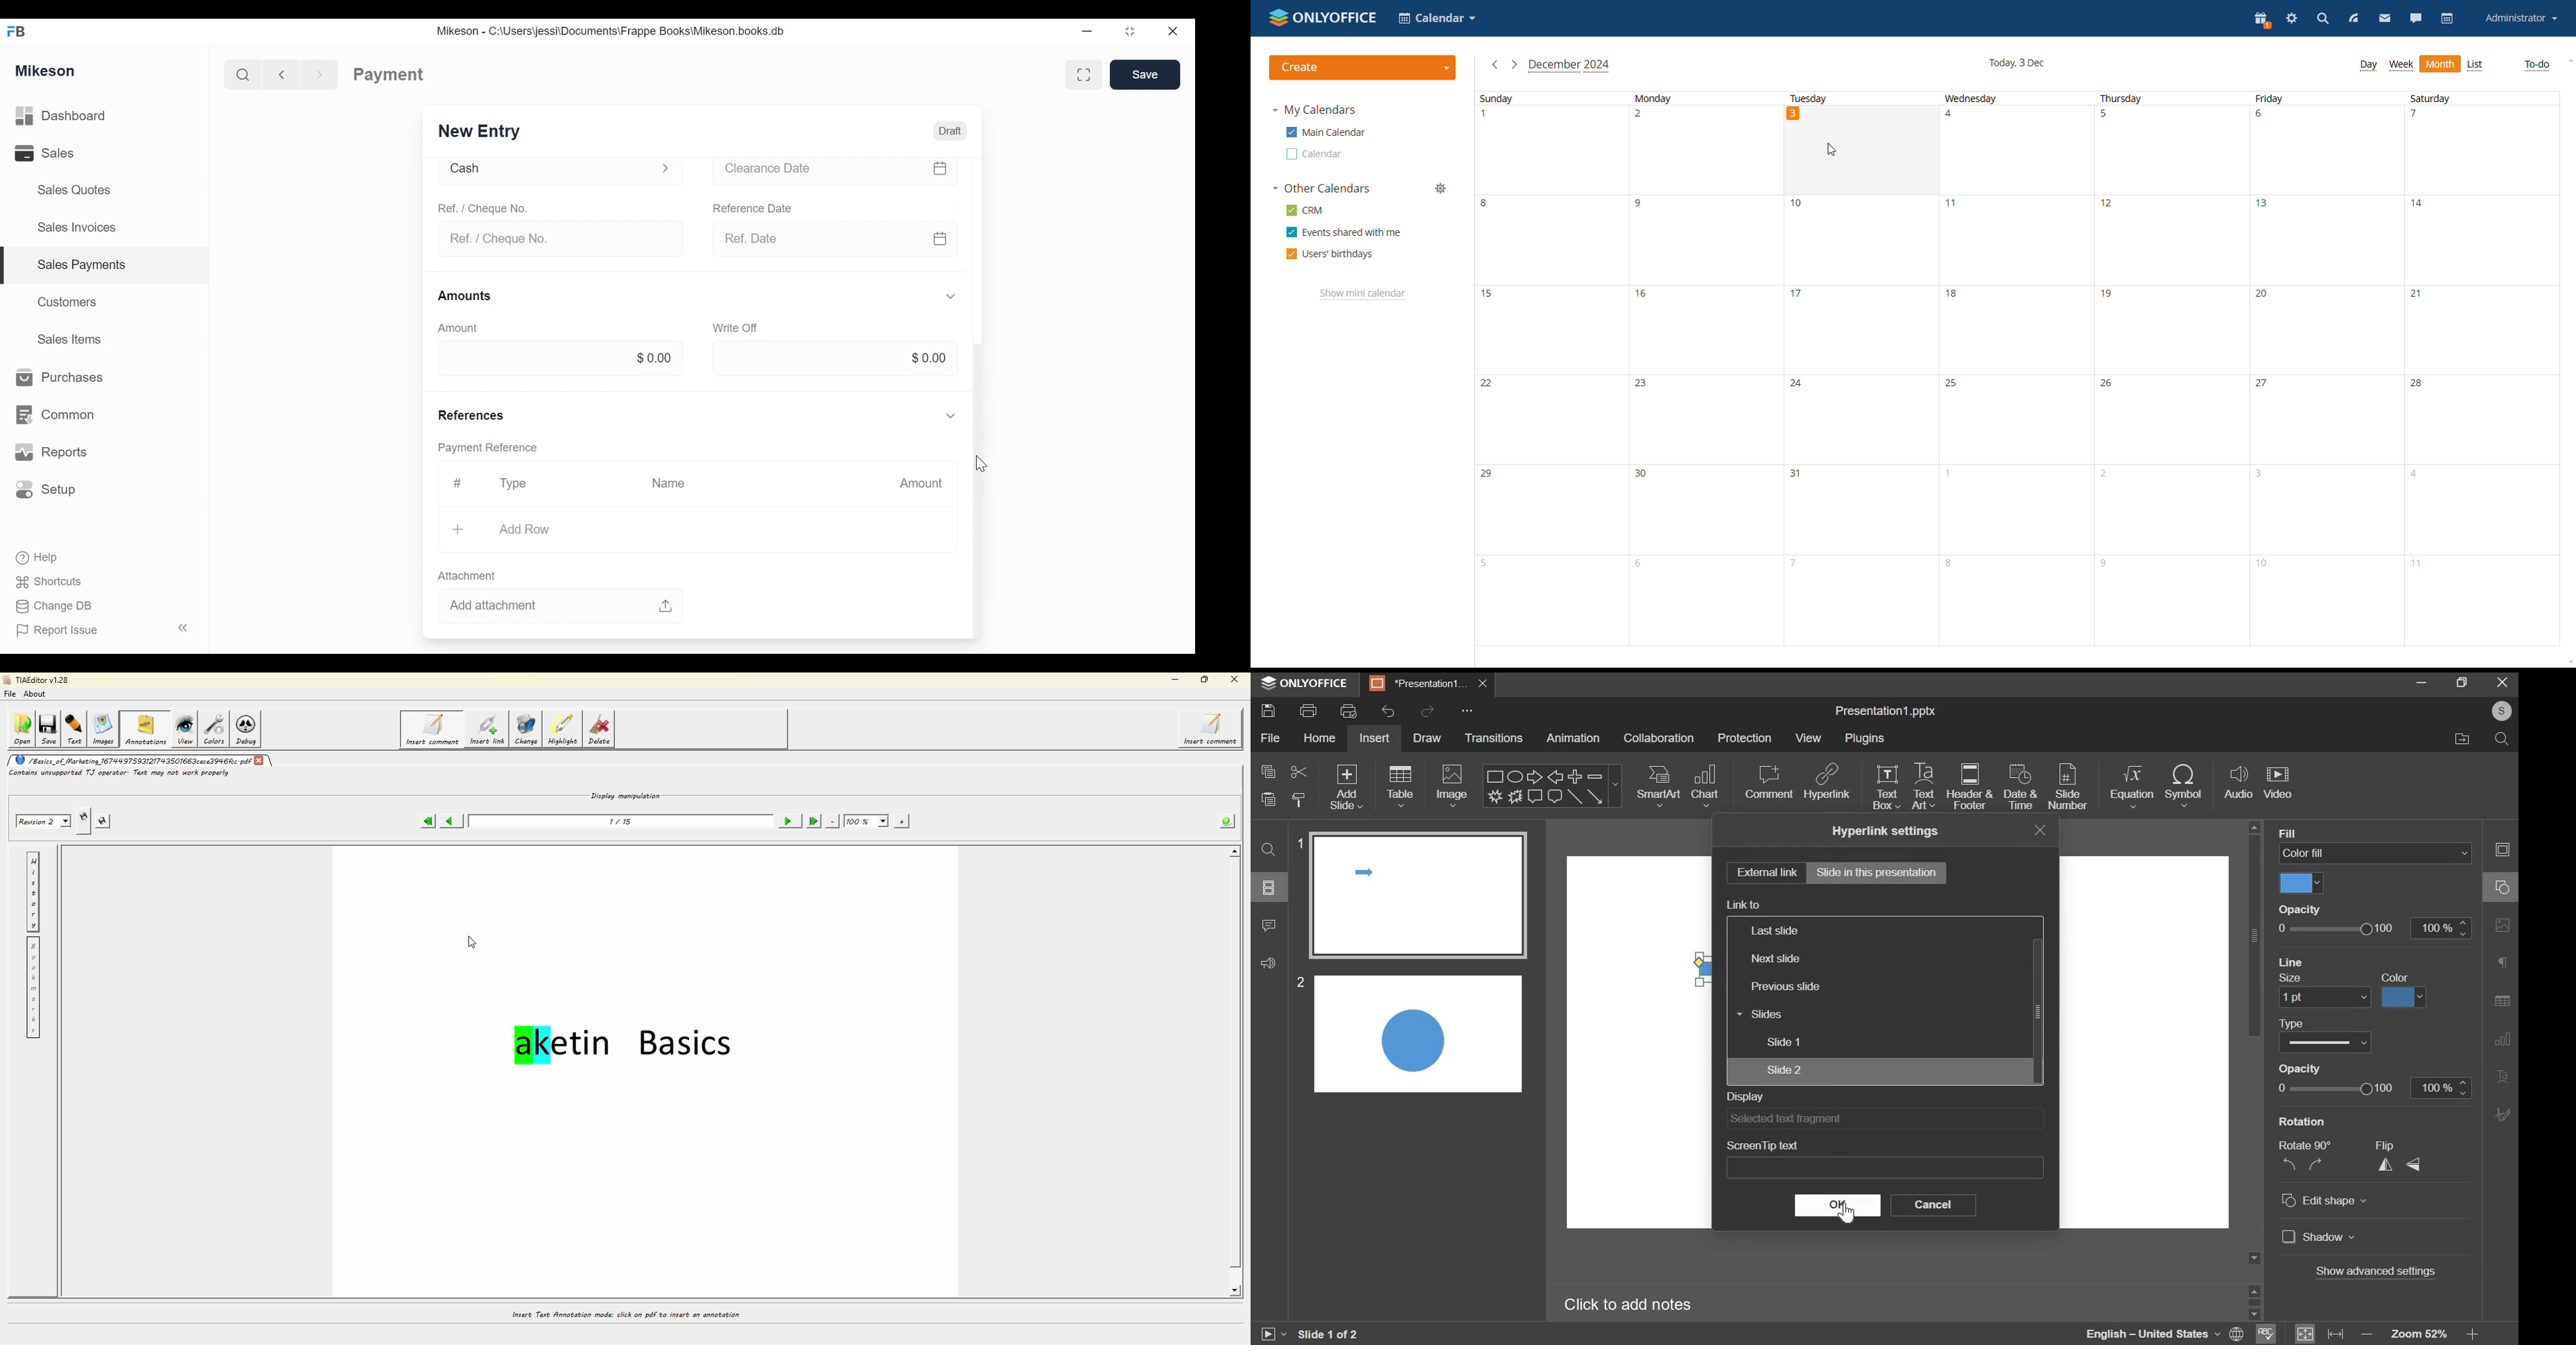 The width and height of the screenshot is (2576, 1372). Describe the element at coordinates (2323, 19) in the screenshot. I see `search` at that location.